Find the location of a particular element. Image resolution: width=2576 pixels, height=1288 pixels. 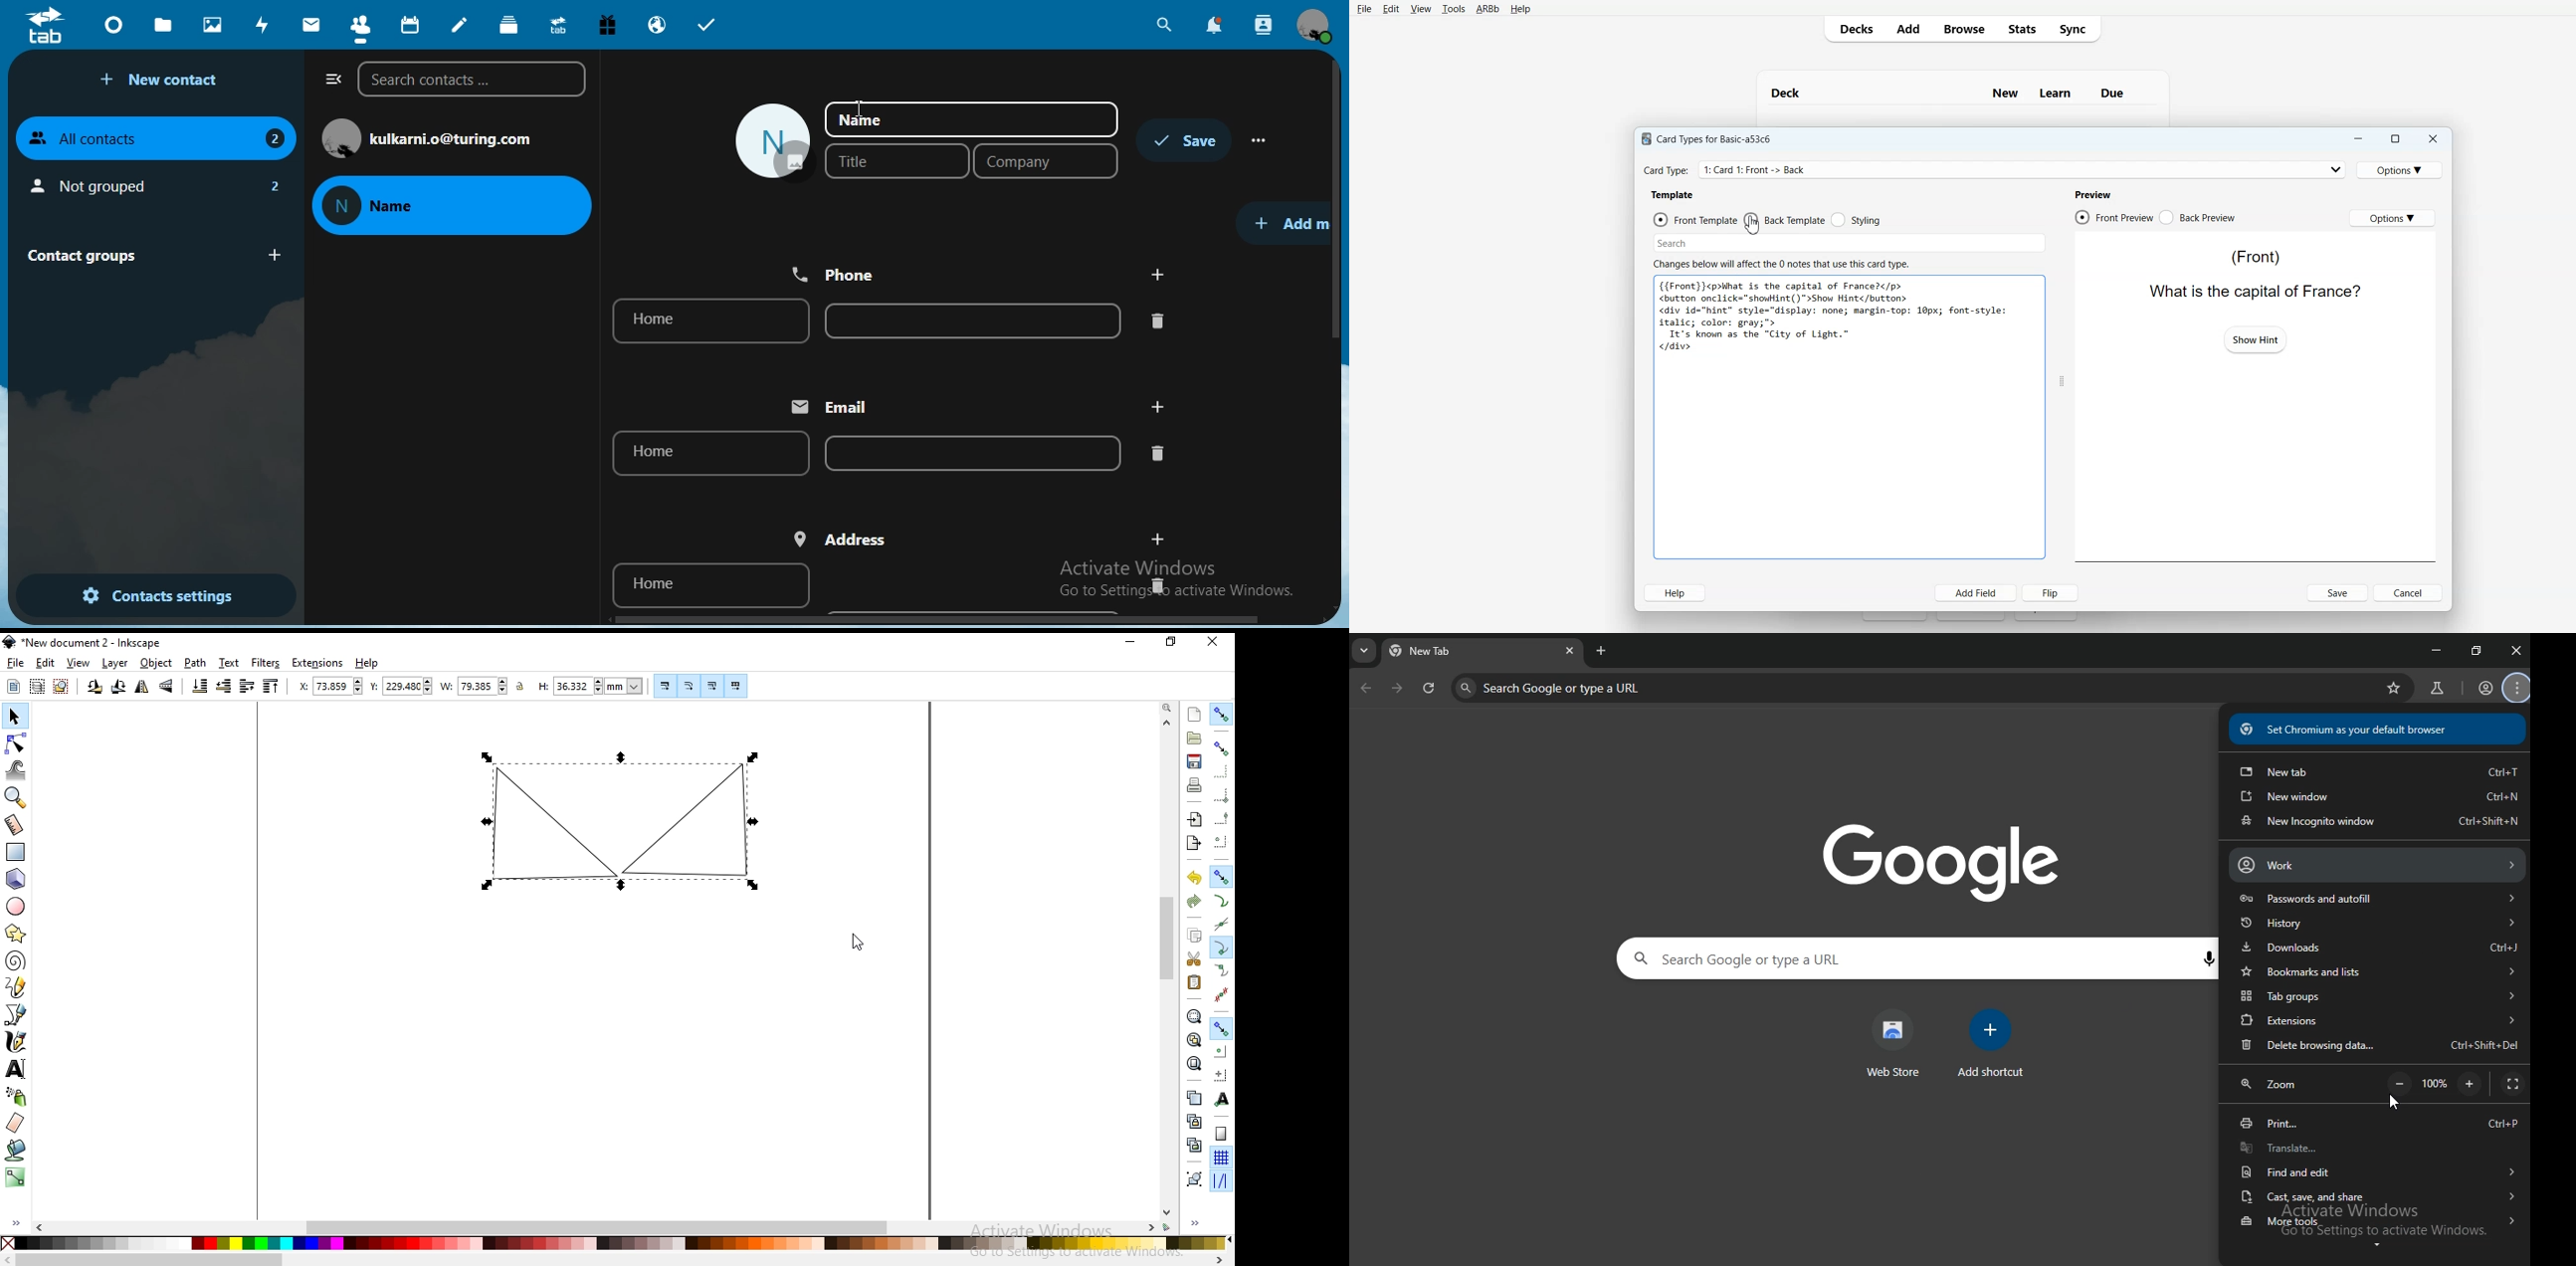

search google or type a url is located at coordinates (1815, 959).